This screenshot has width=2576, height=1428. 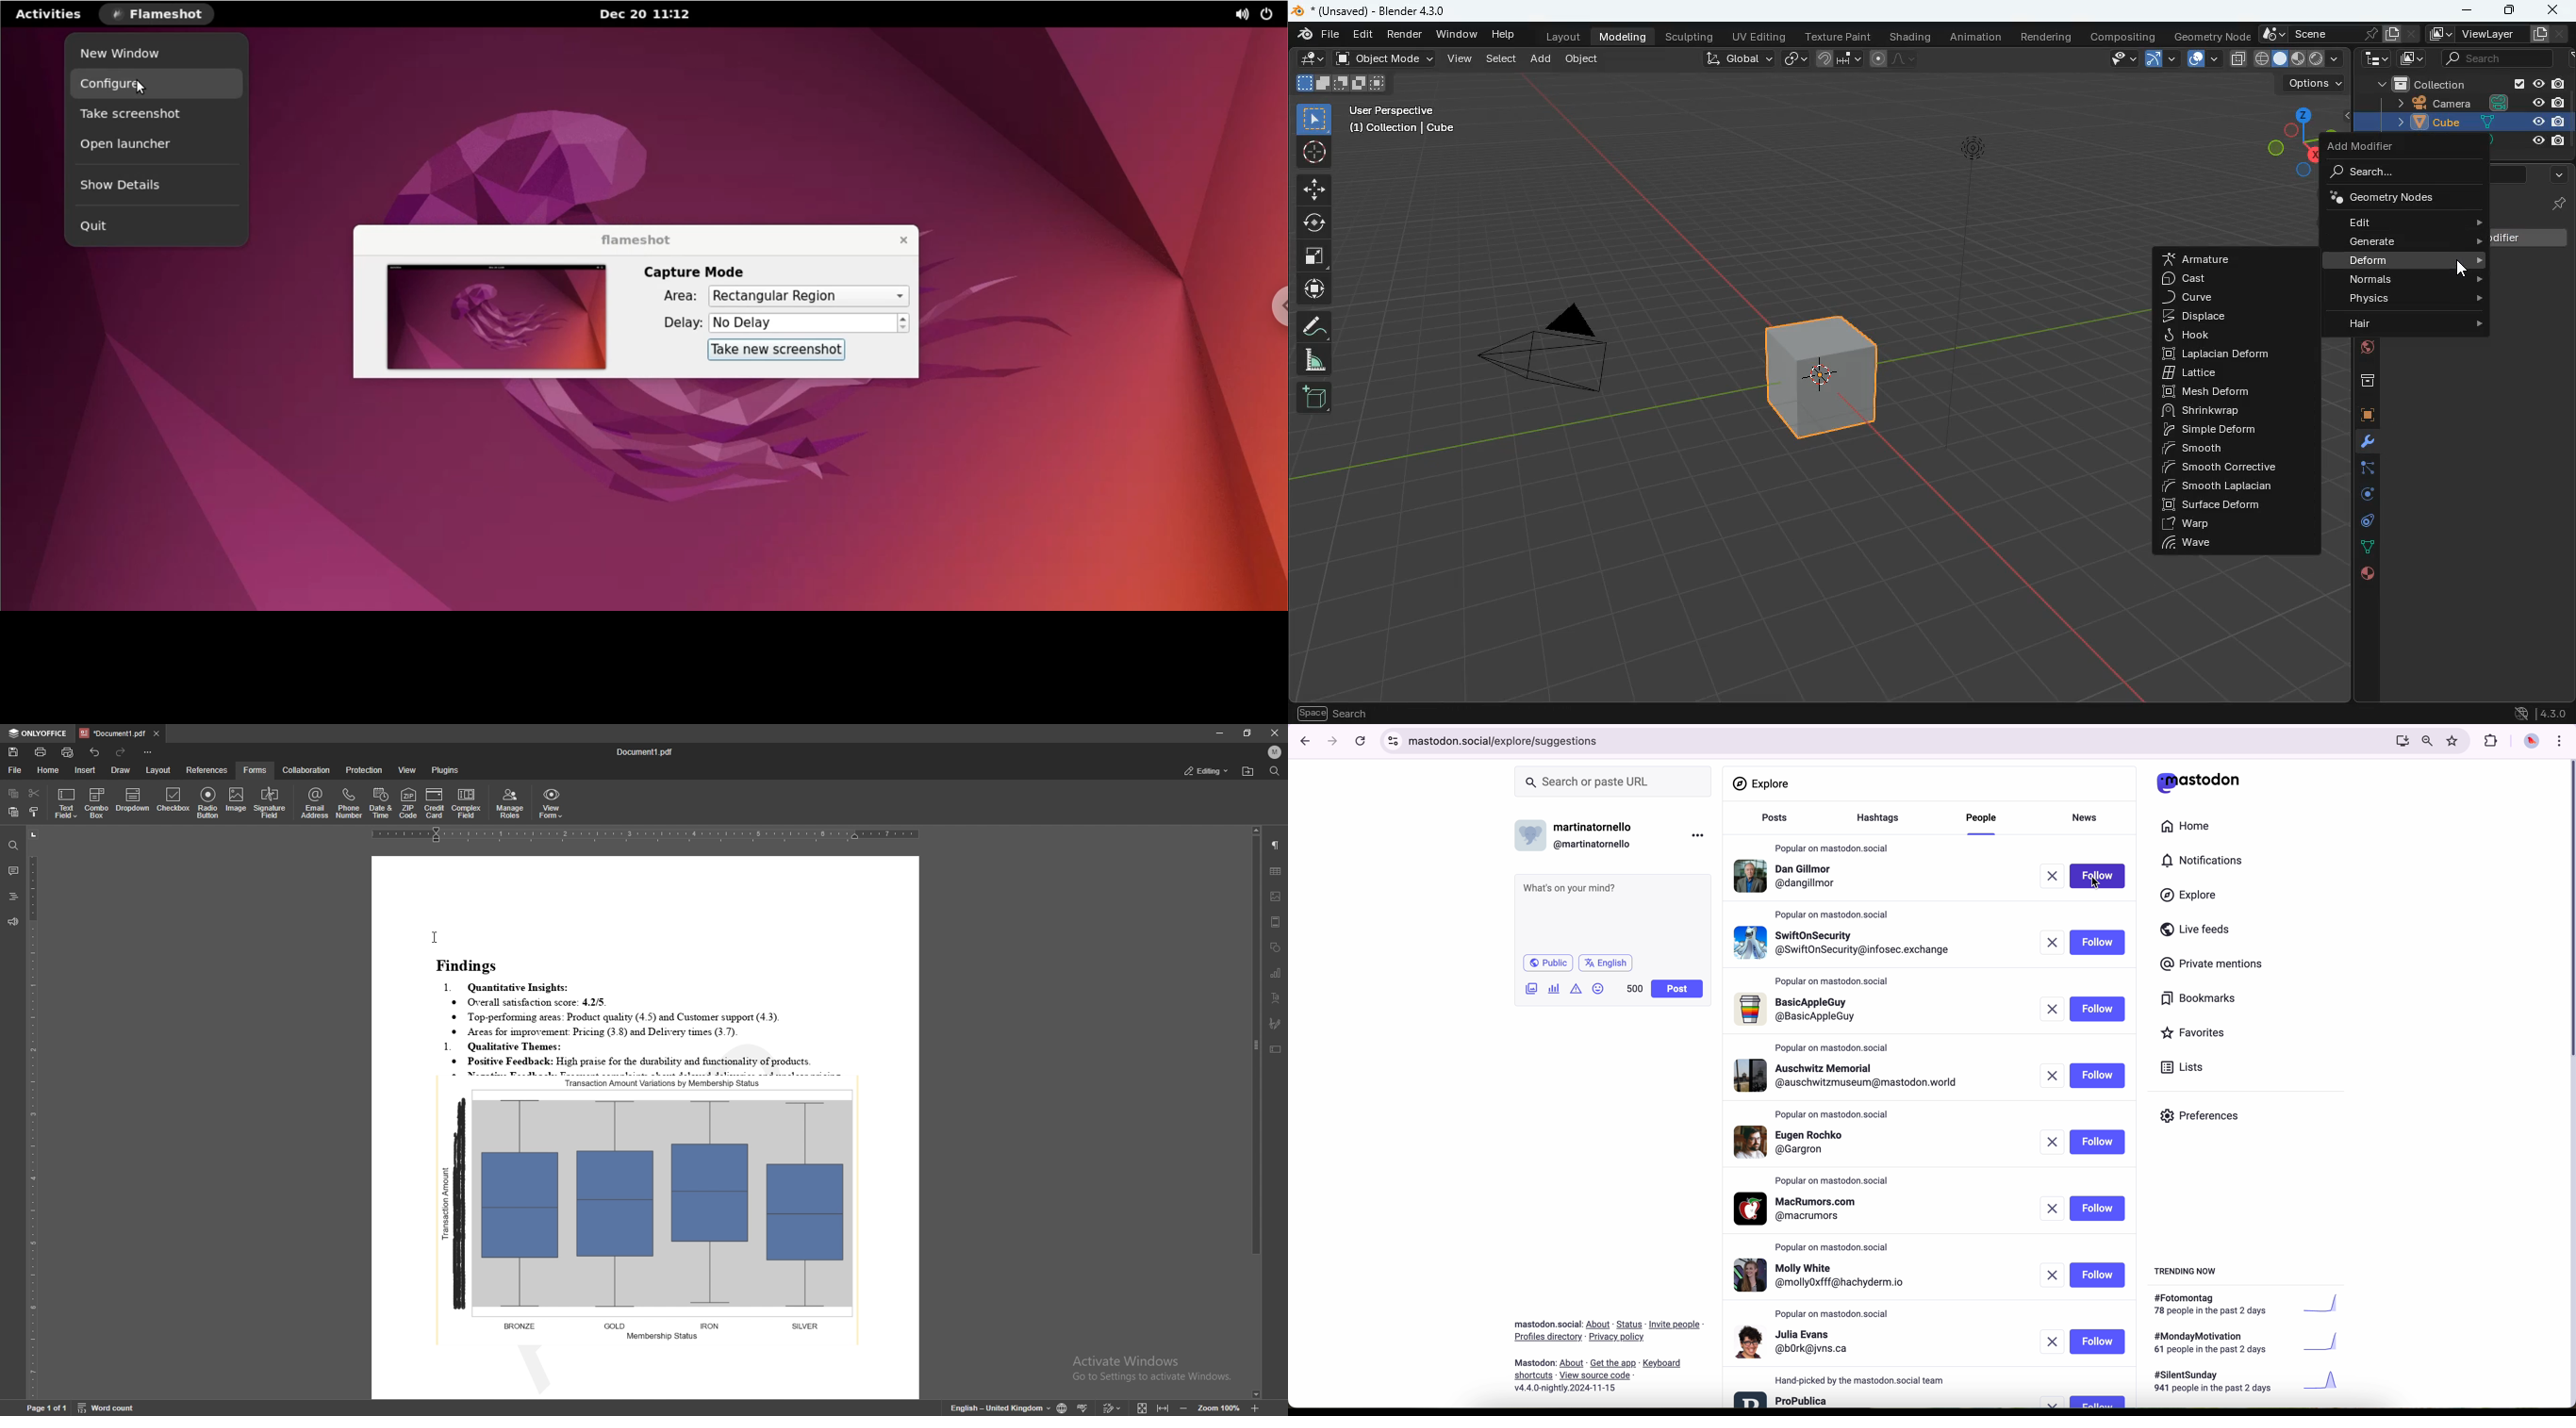 I want to click on click on follow button, so click(x=2100, y=876).